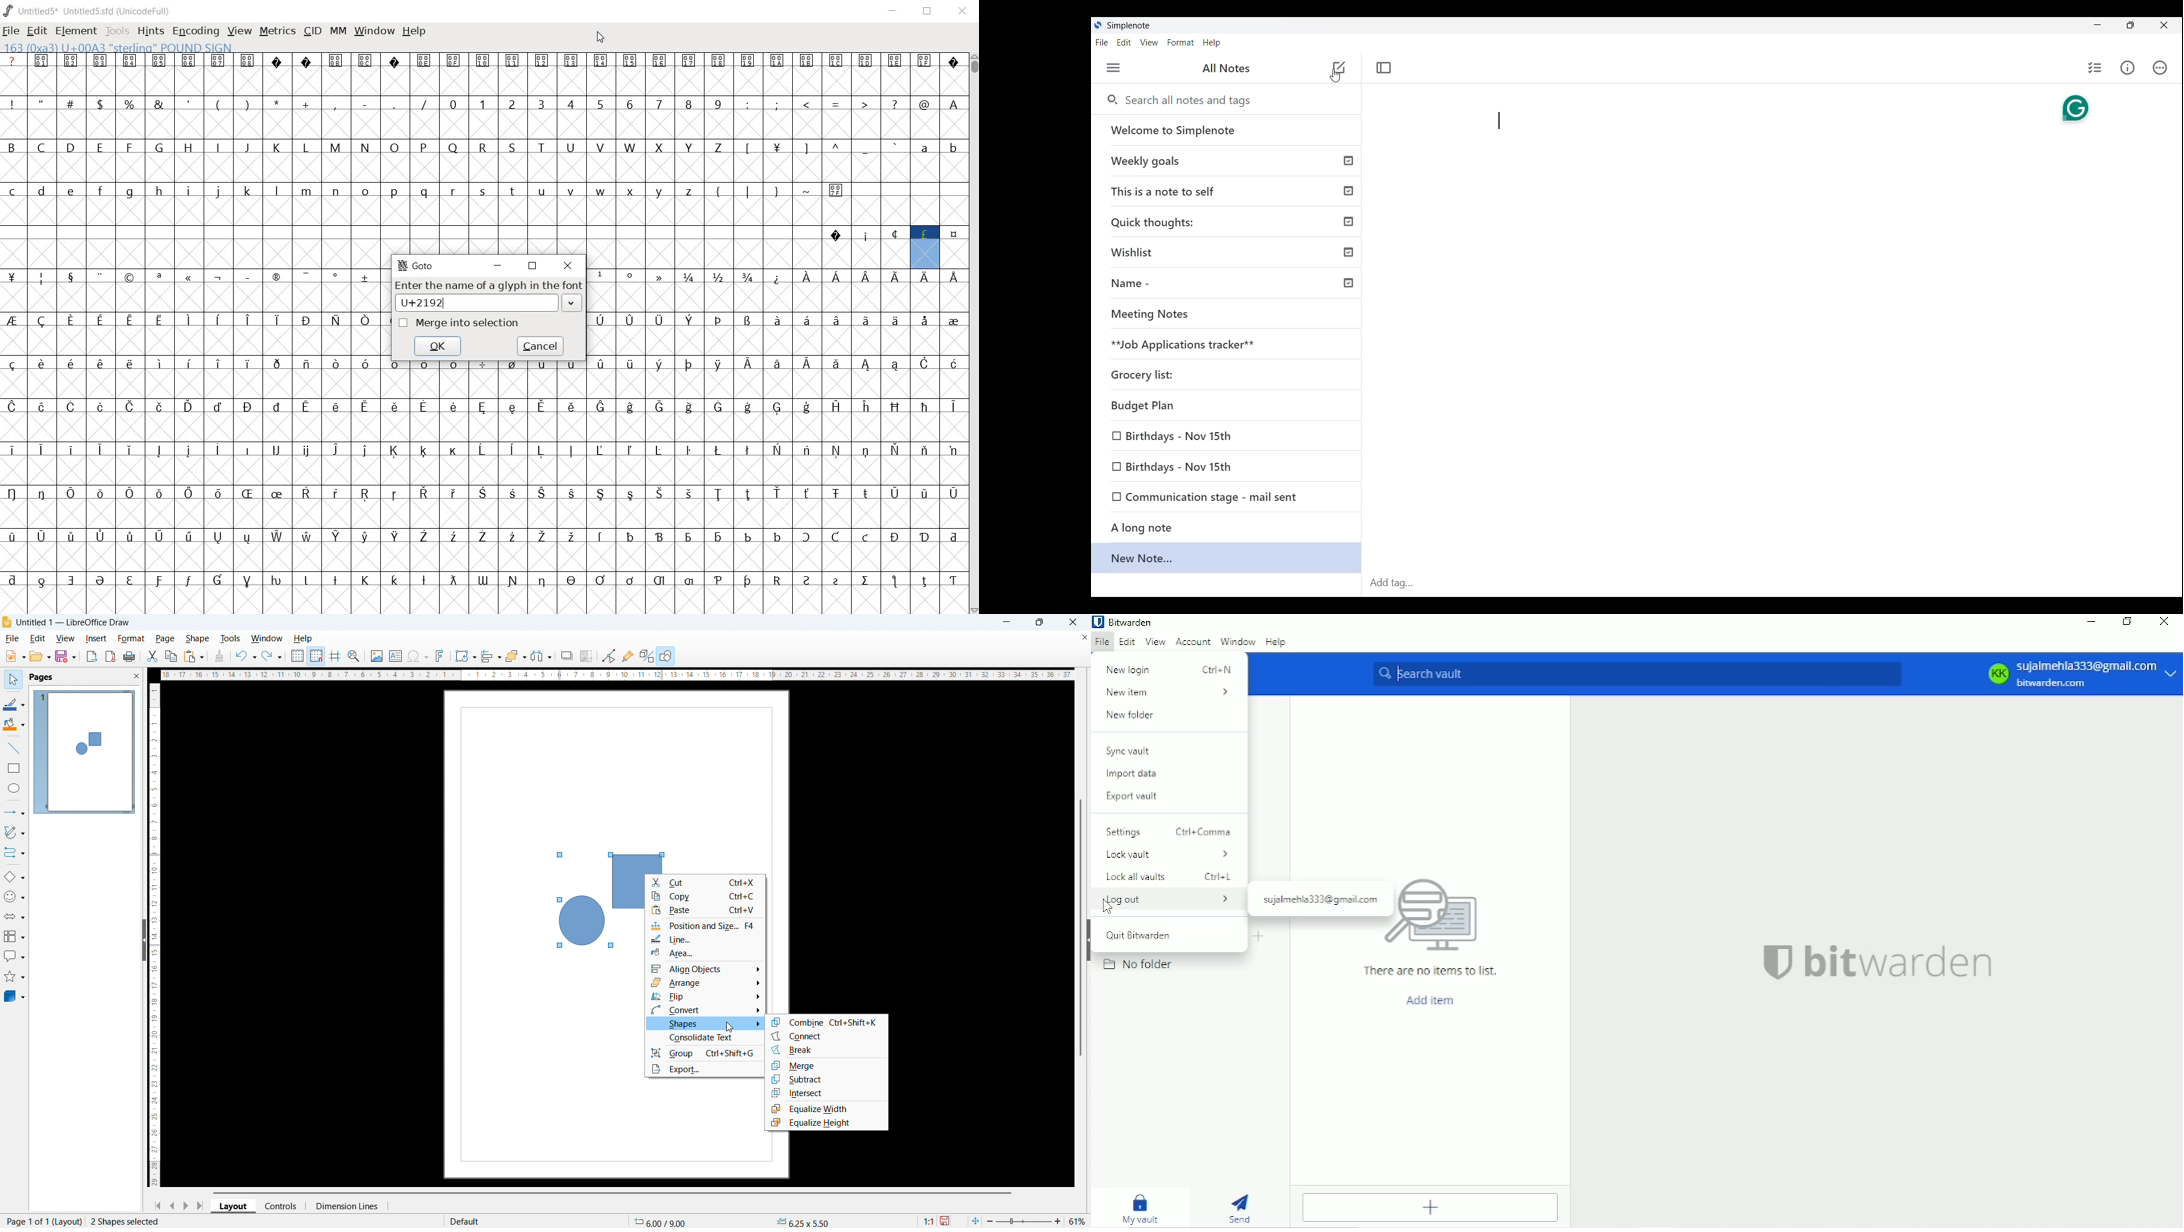 This screenshot has height=1232, width=2184. What do you see at coordinates (198, 638) in the screenshot?
I see `shape` at bounding box center [198, 638].